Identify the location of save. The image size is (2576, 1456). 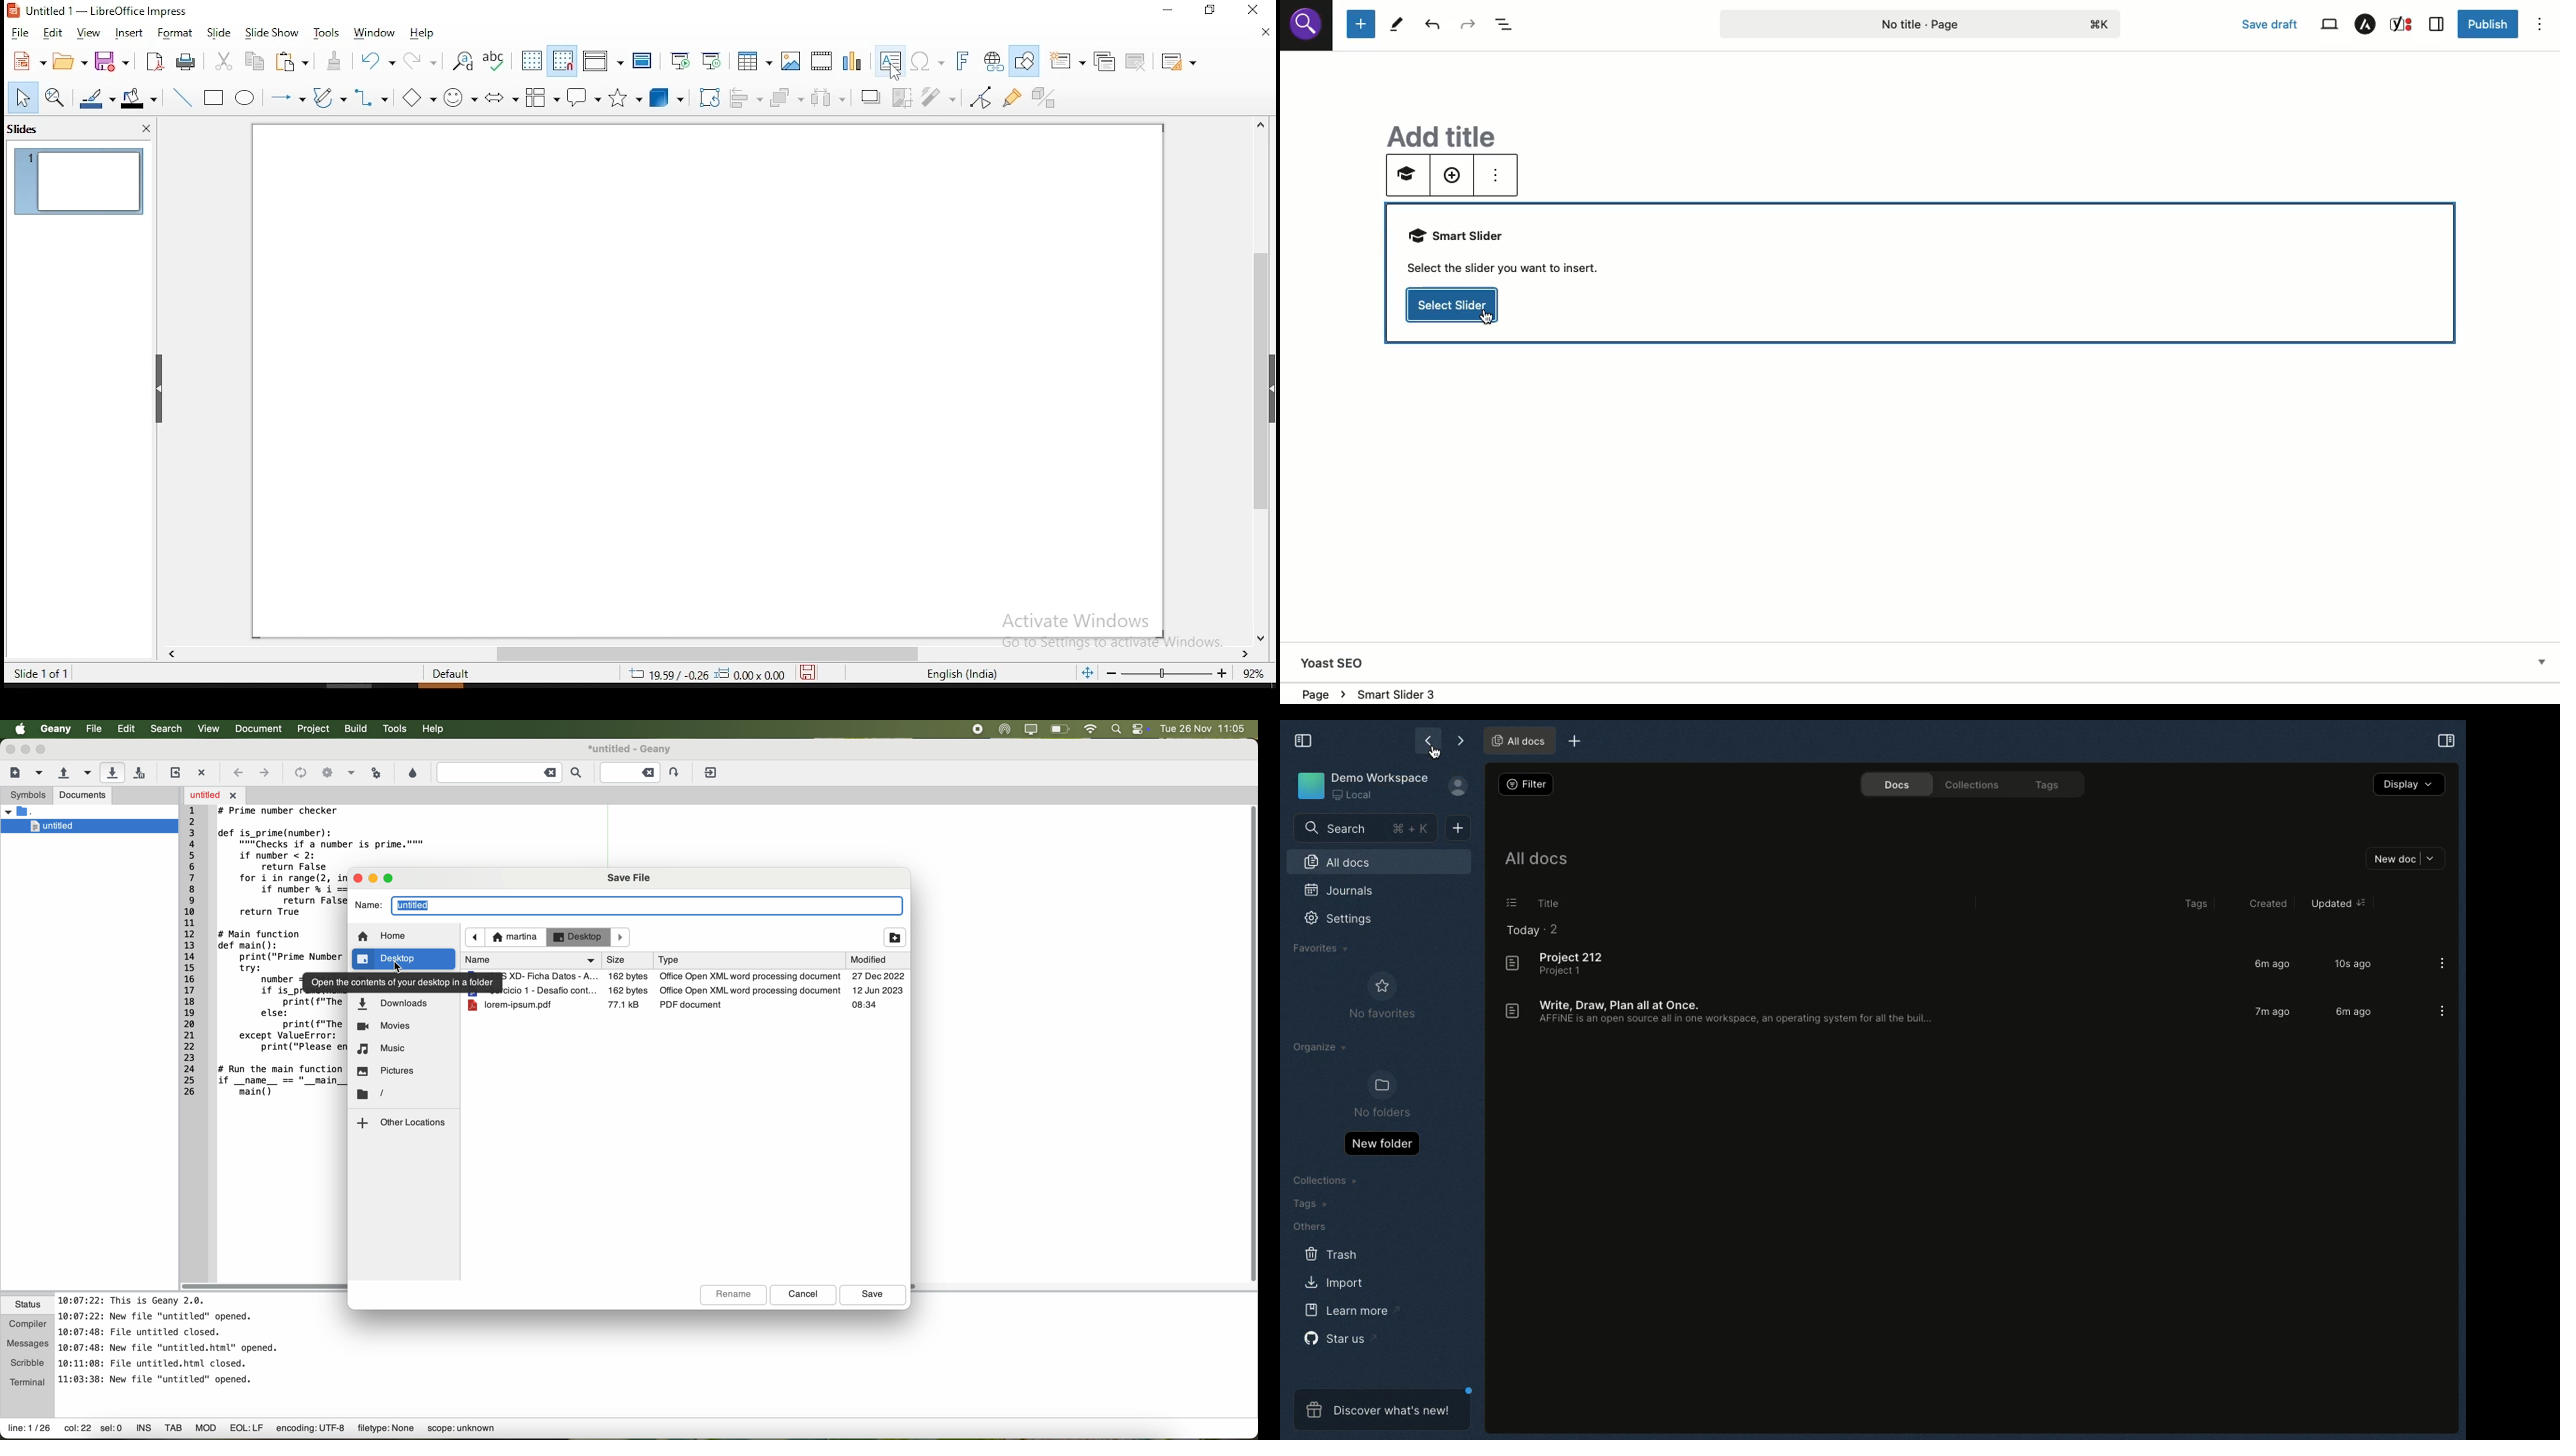
(815, 674).